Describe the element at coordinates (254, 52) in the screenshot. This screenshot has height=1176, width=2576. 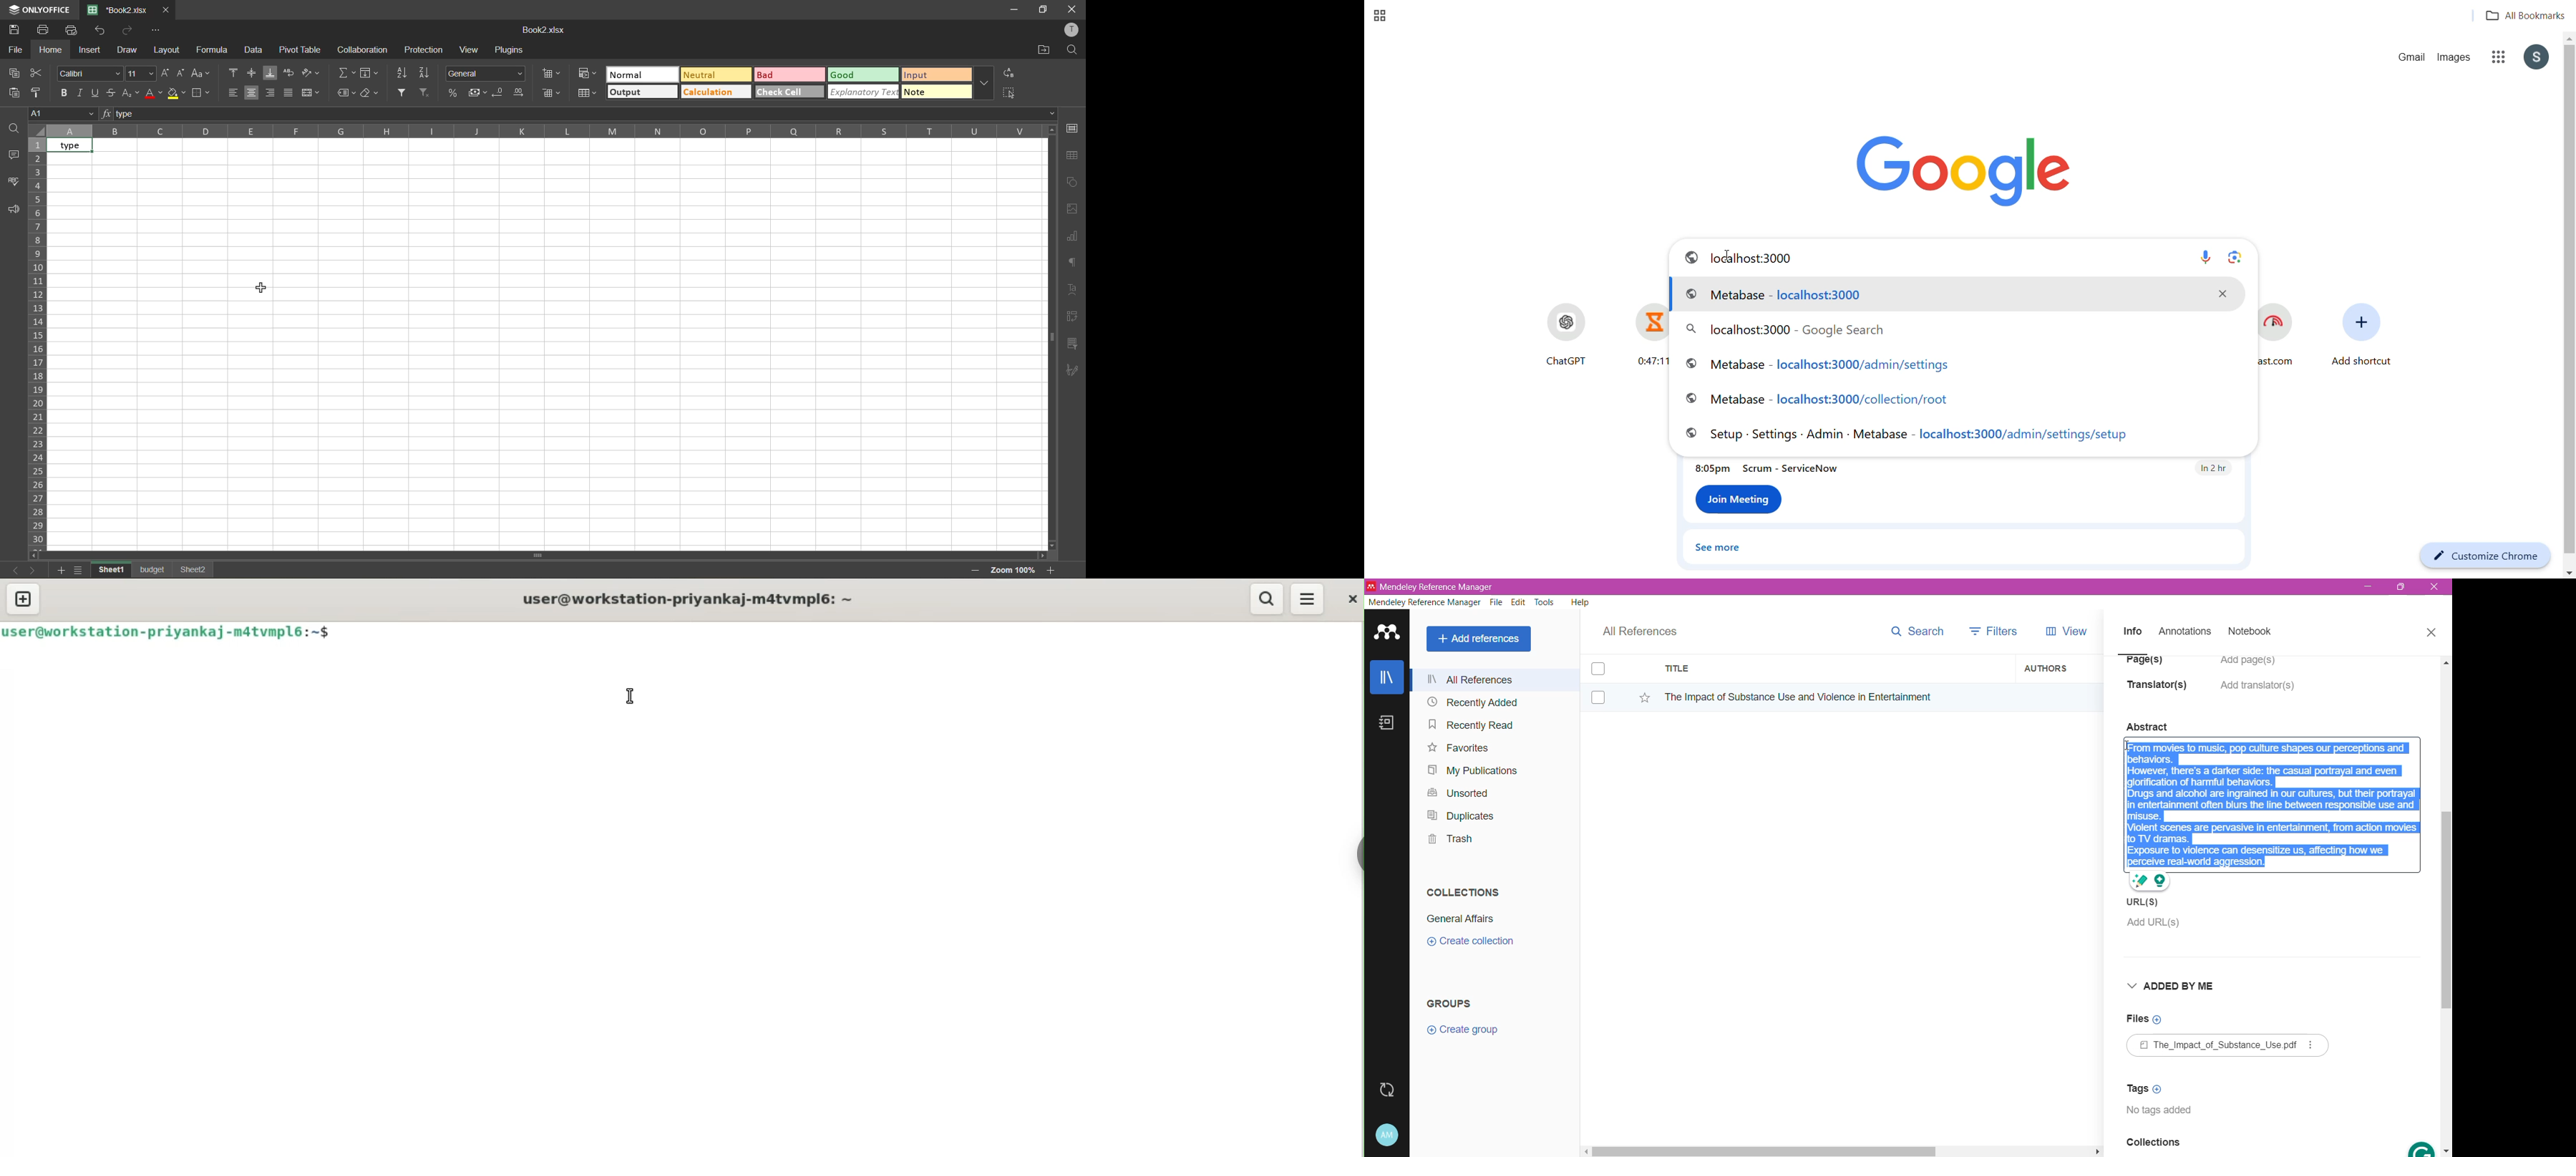
I see `data` at that location.